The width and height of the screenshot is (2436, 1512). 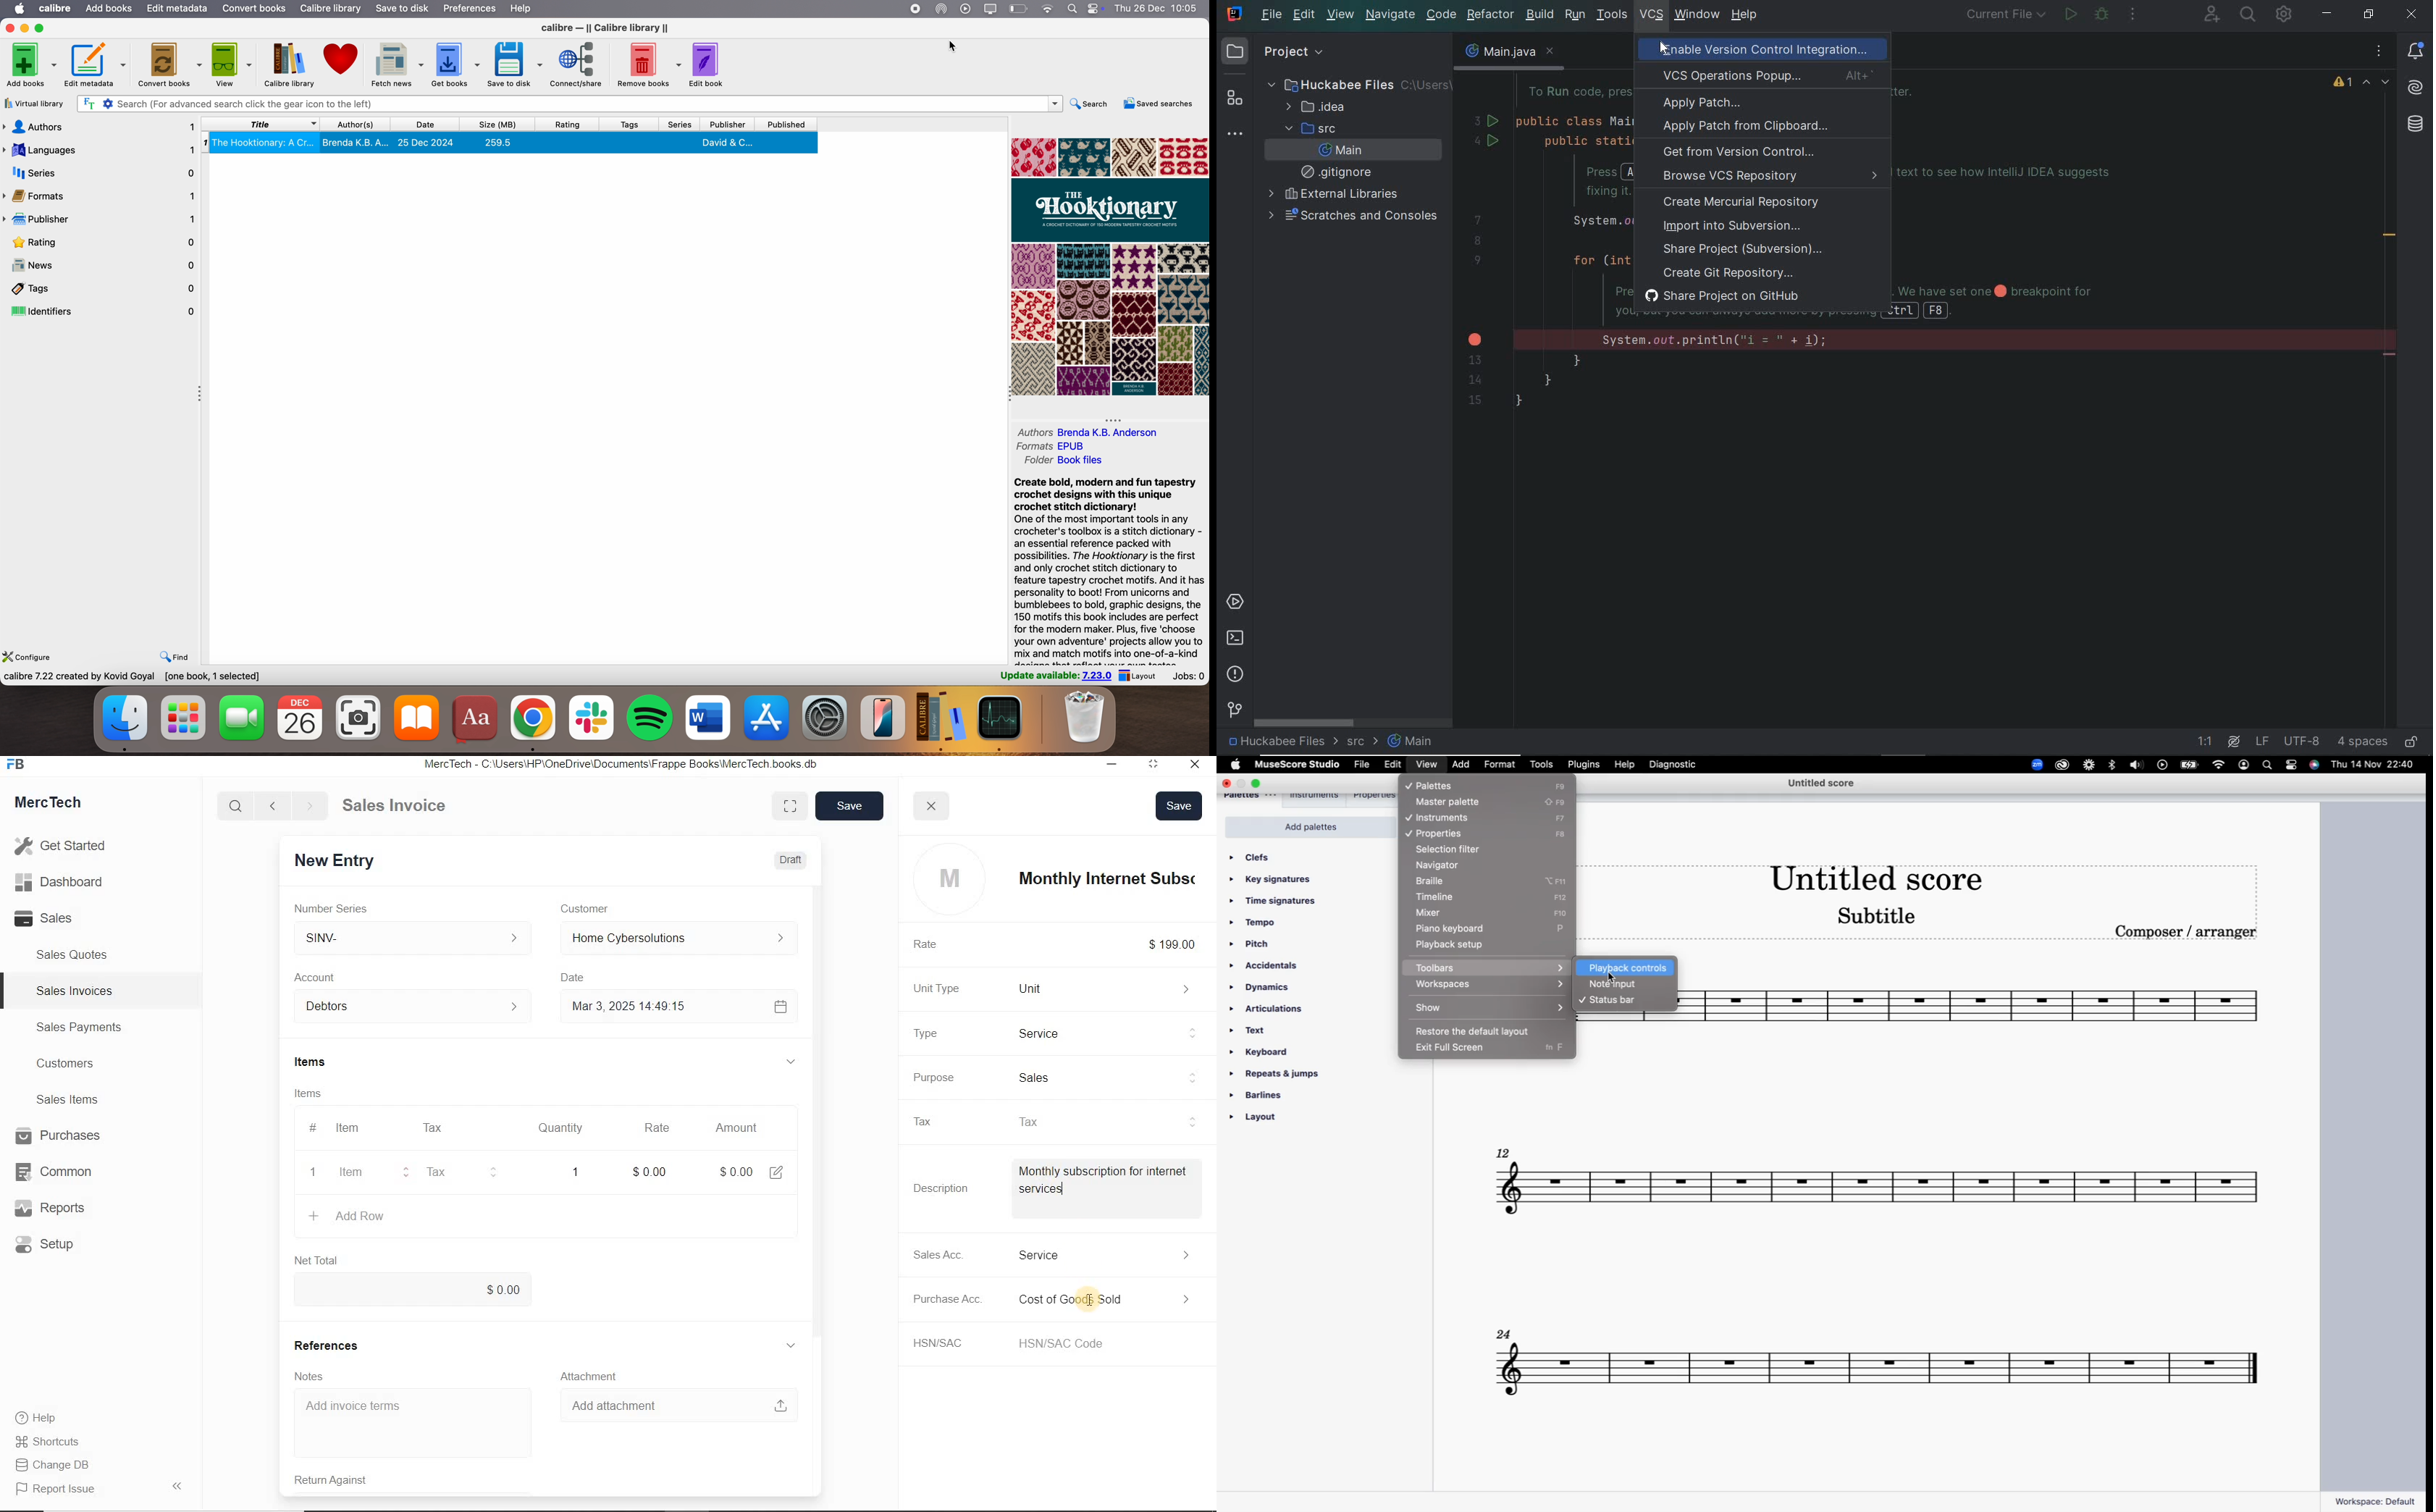 What do you see at coordinates (1051, 1169) in the screenshot?
I see `cursor` at bounding box center [1051, 1169].